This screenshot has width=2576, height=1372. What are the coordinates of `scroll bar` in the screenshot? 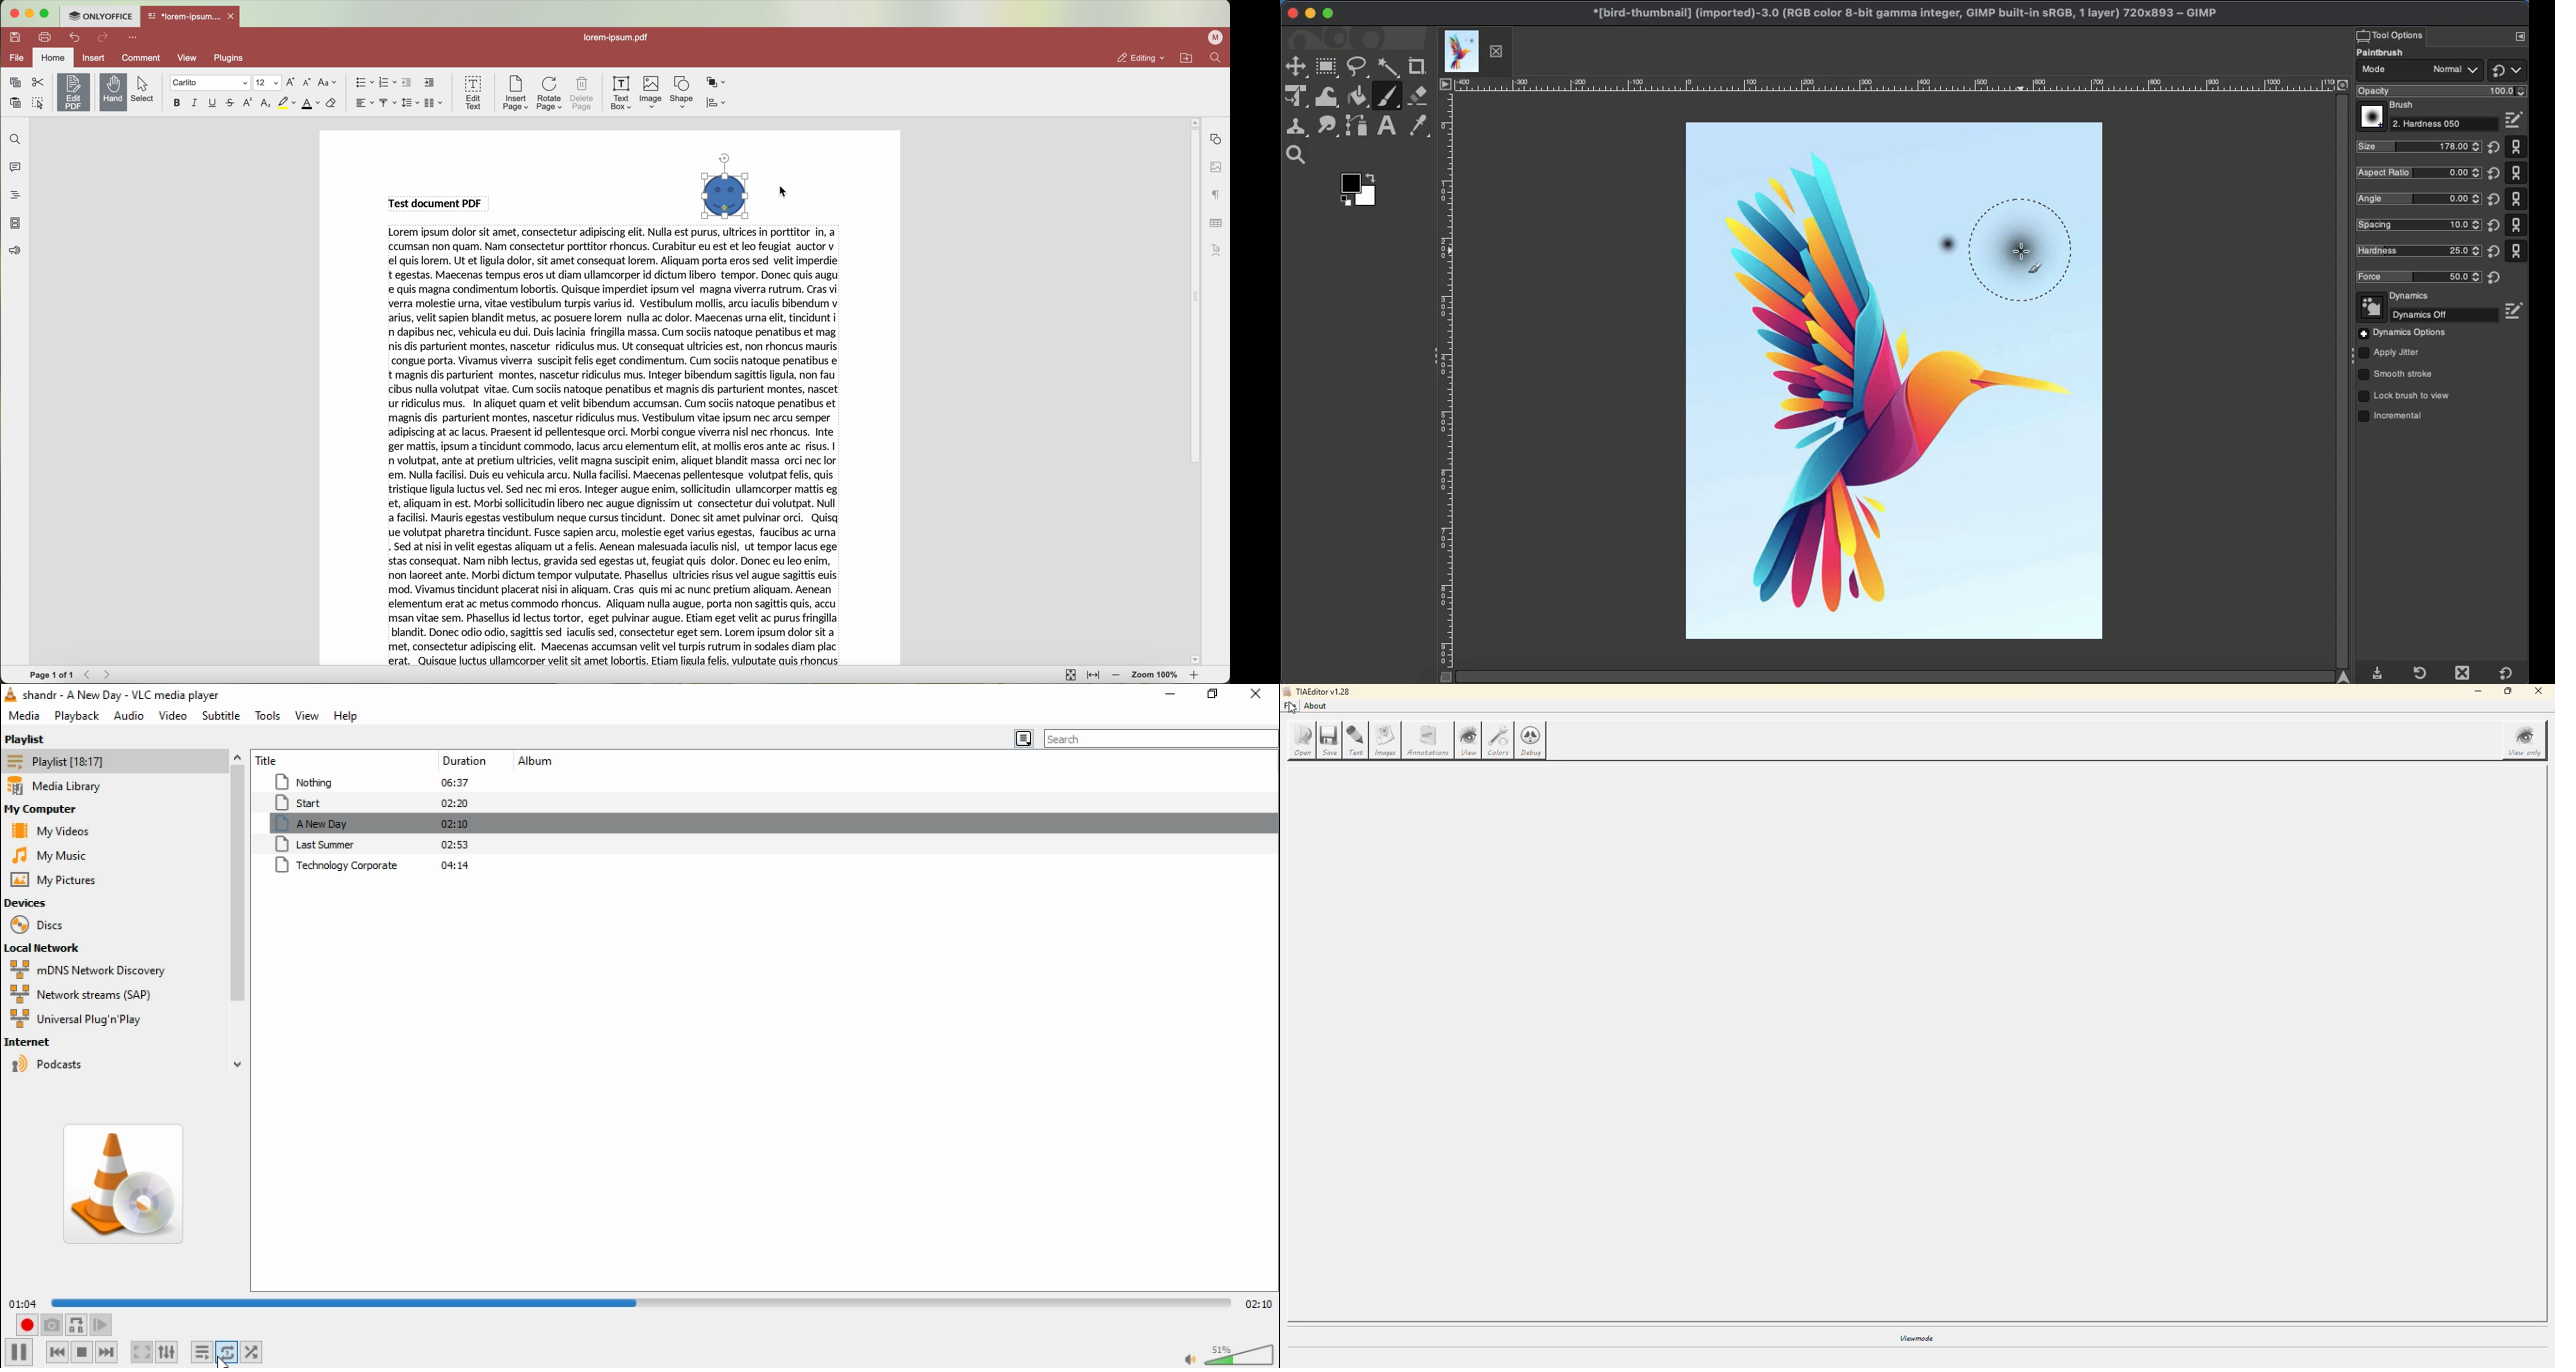 It's located at (237, 909).